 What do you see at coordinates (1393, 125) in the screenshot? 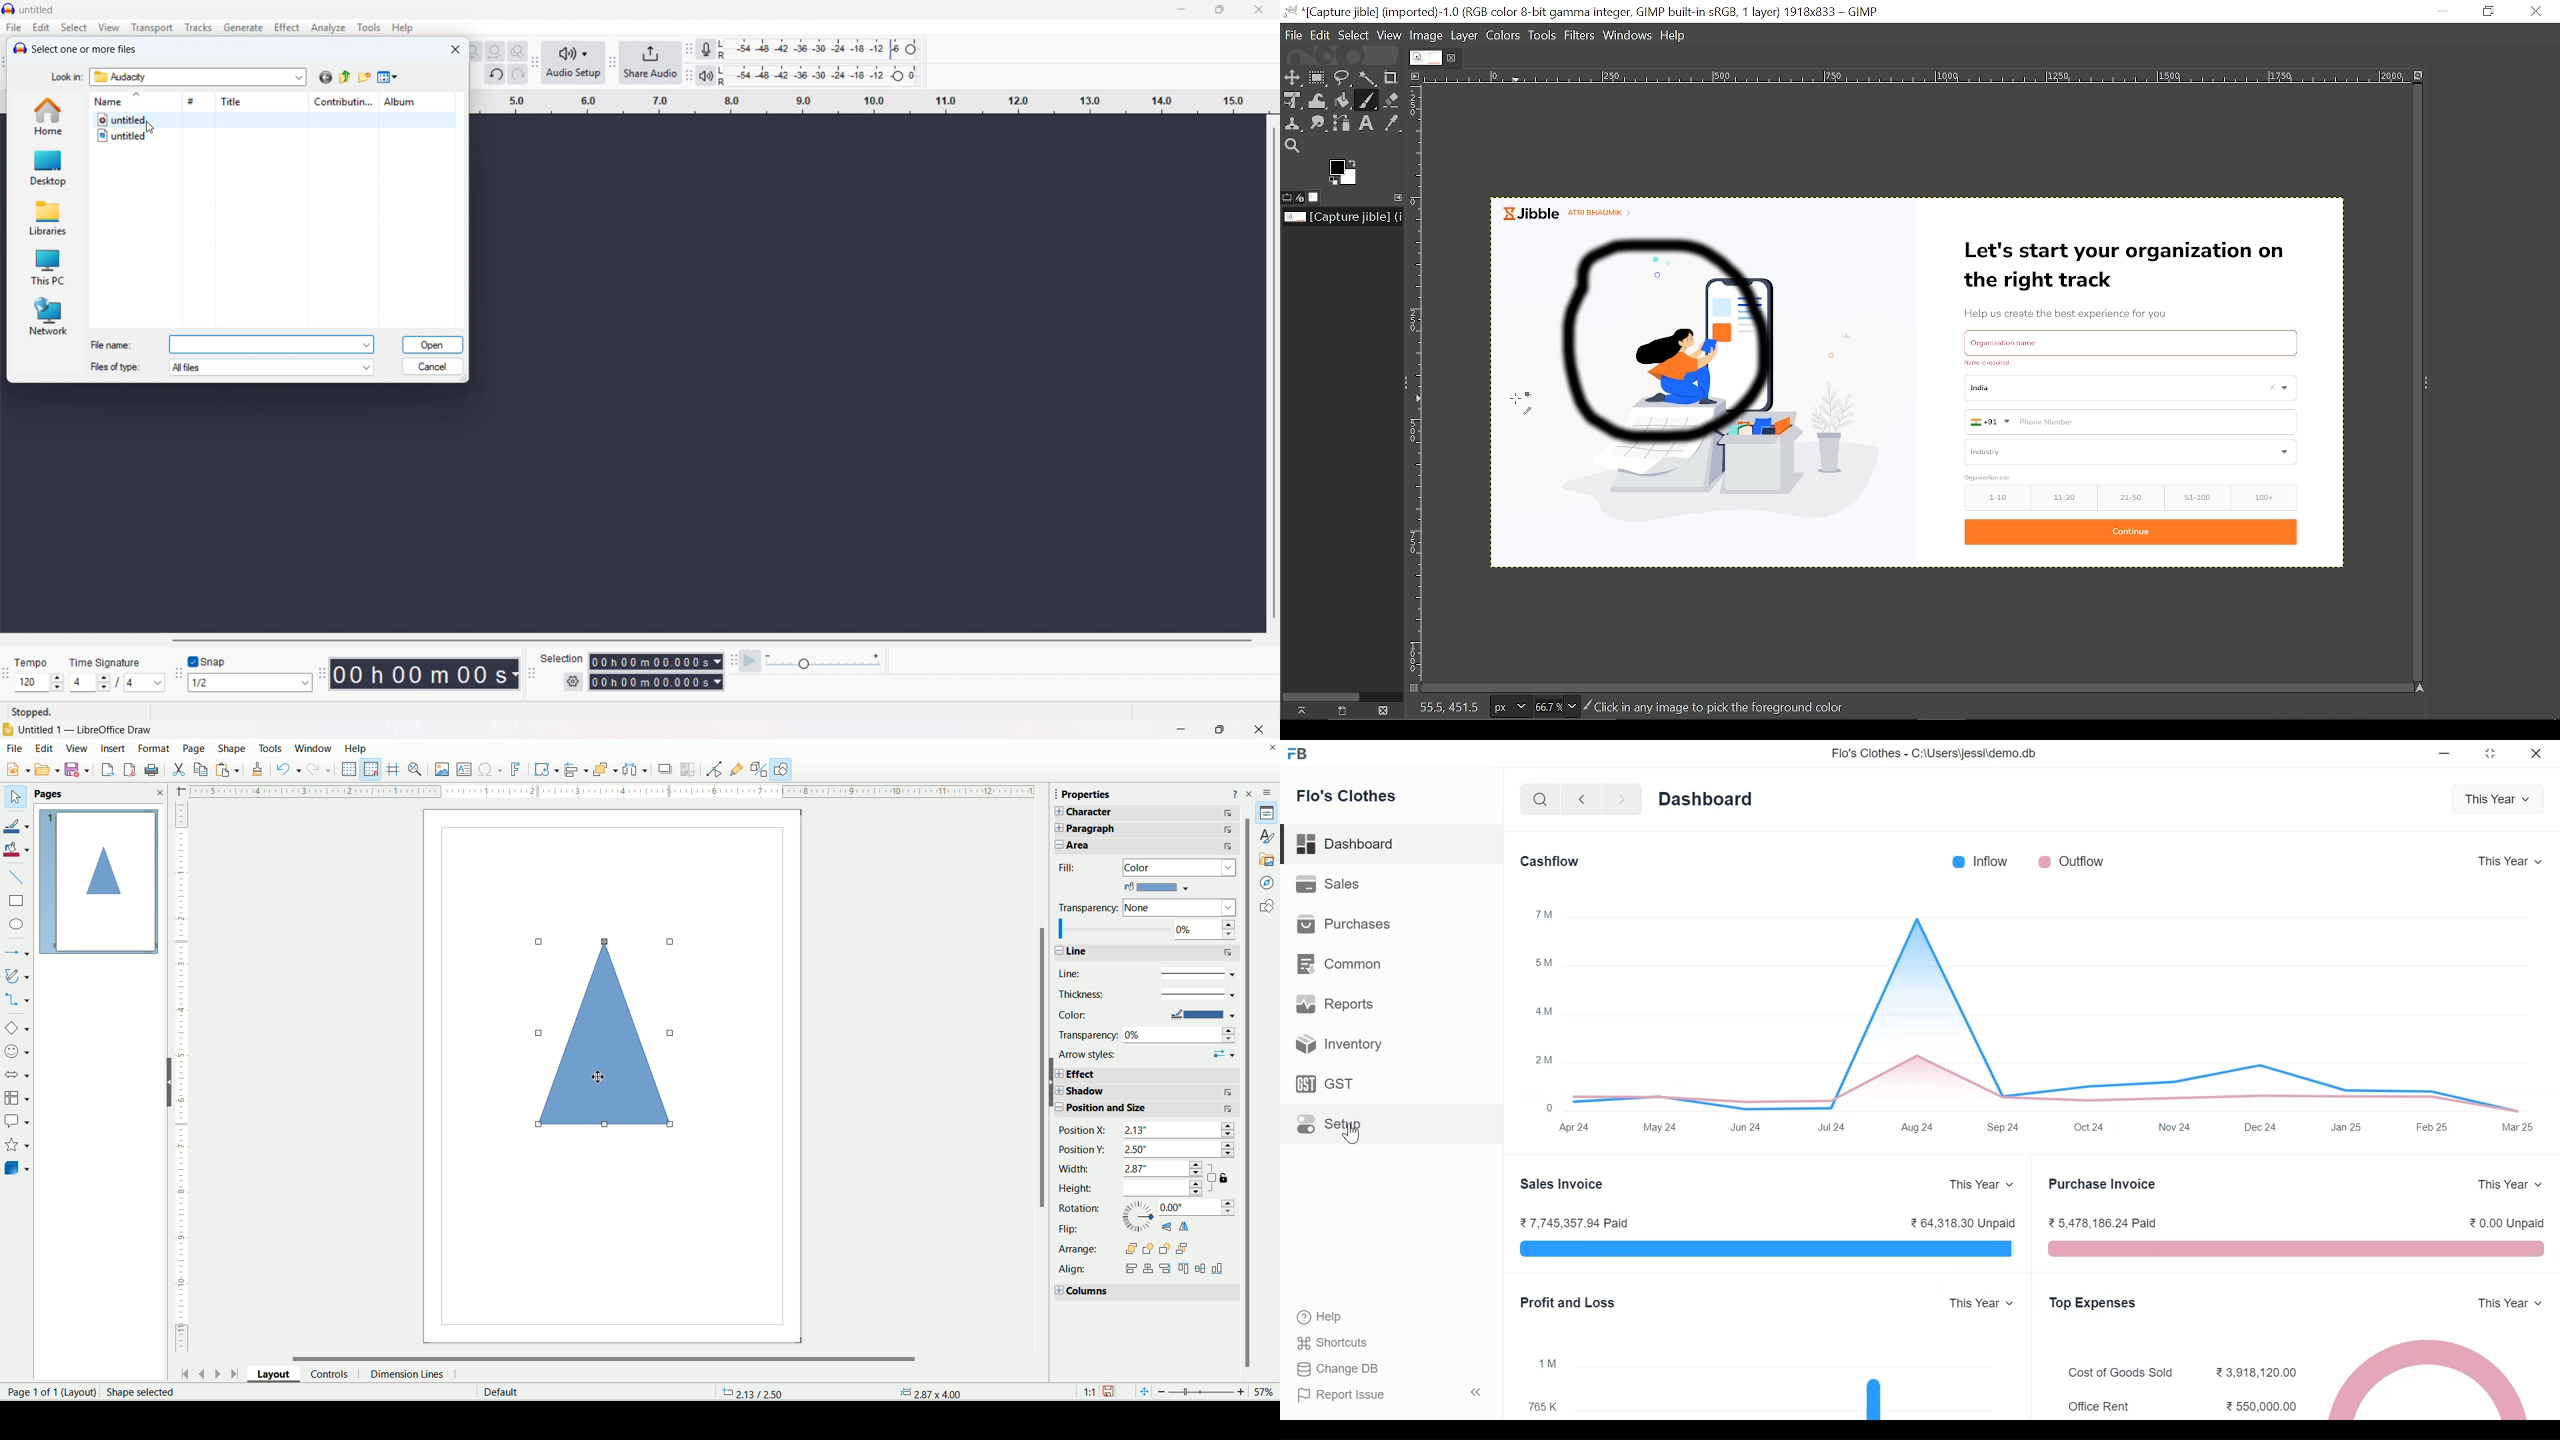
I see `Color picker tool` at bounding box center [1393, 125].